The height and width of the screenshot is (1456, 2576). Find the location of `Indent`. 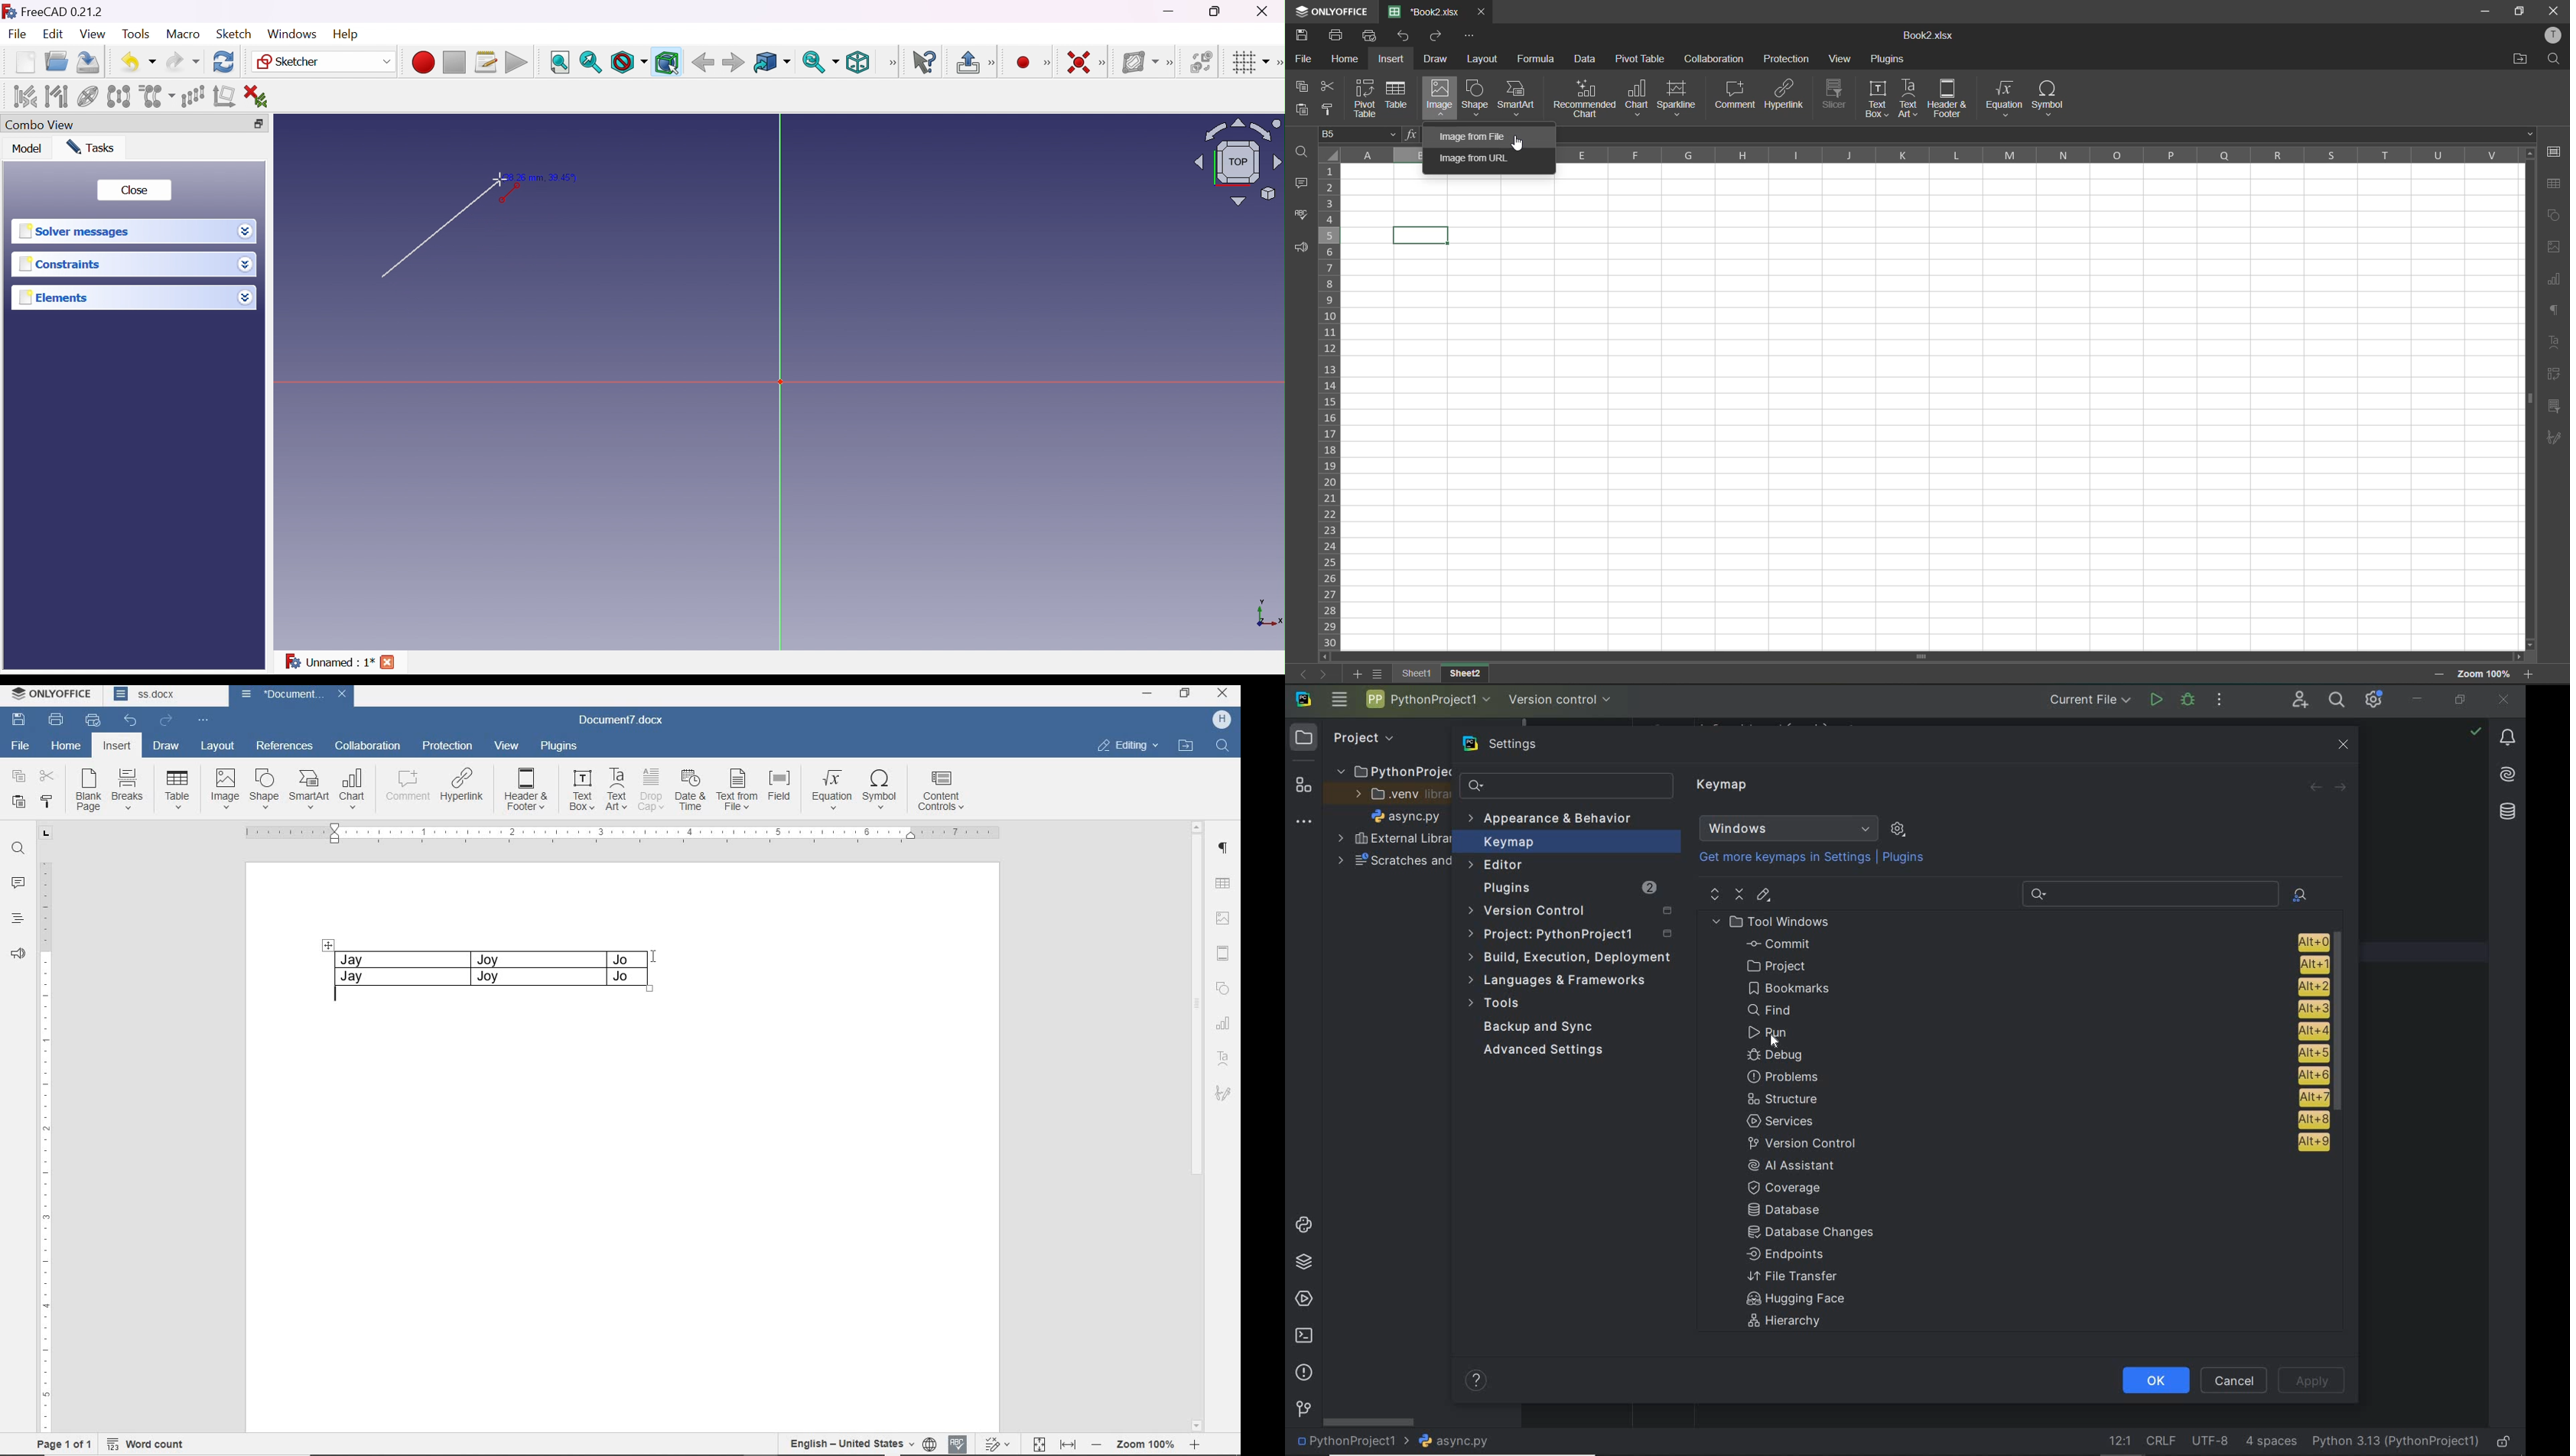

Indent is located at coordinates (2271, 1443).